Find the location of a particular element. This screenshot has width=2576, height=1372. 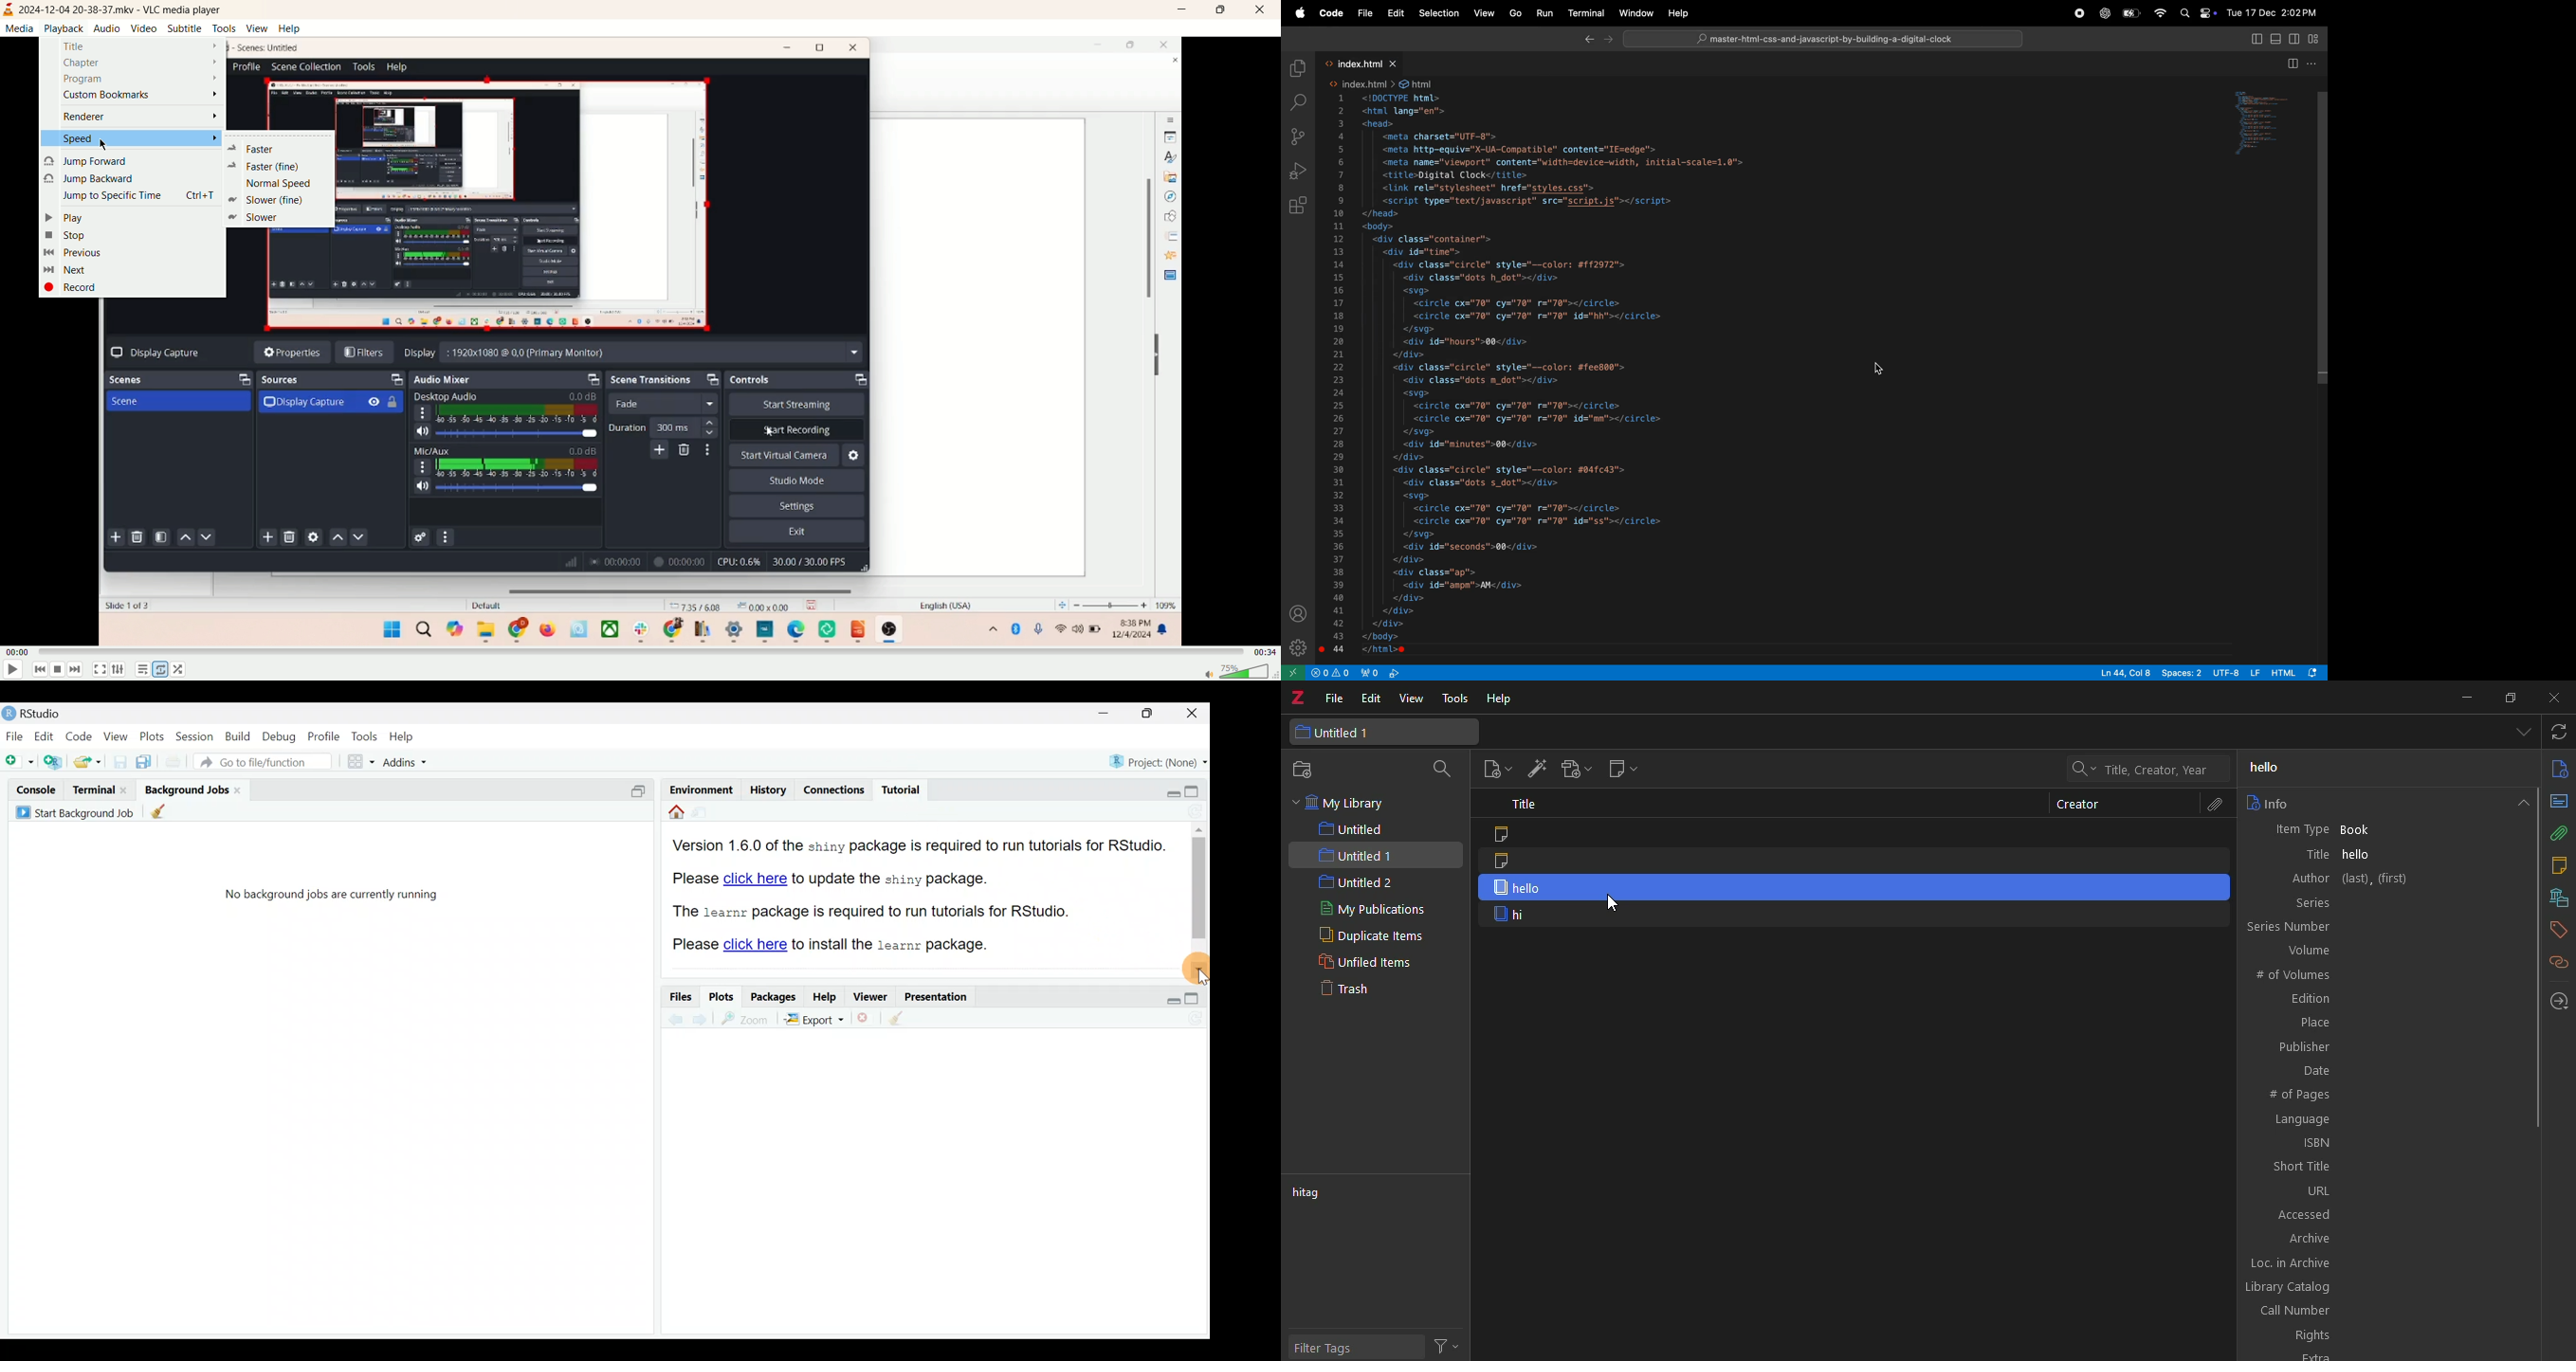

new item is located at coordinates (1499, 770).